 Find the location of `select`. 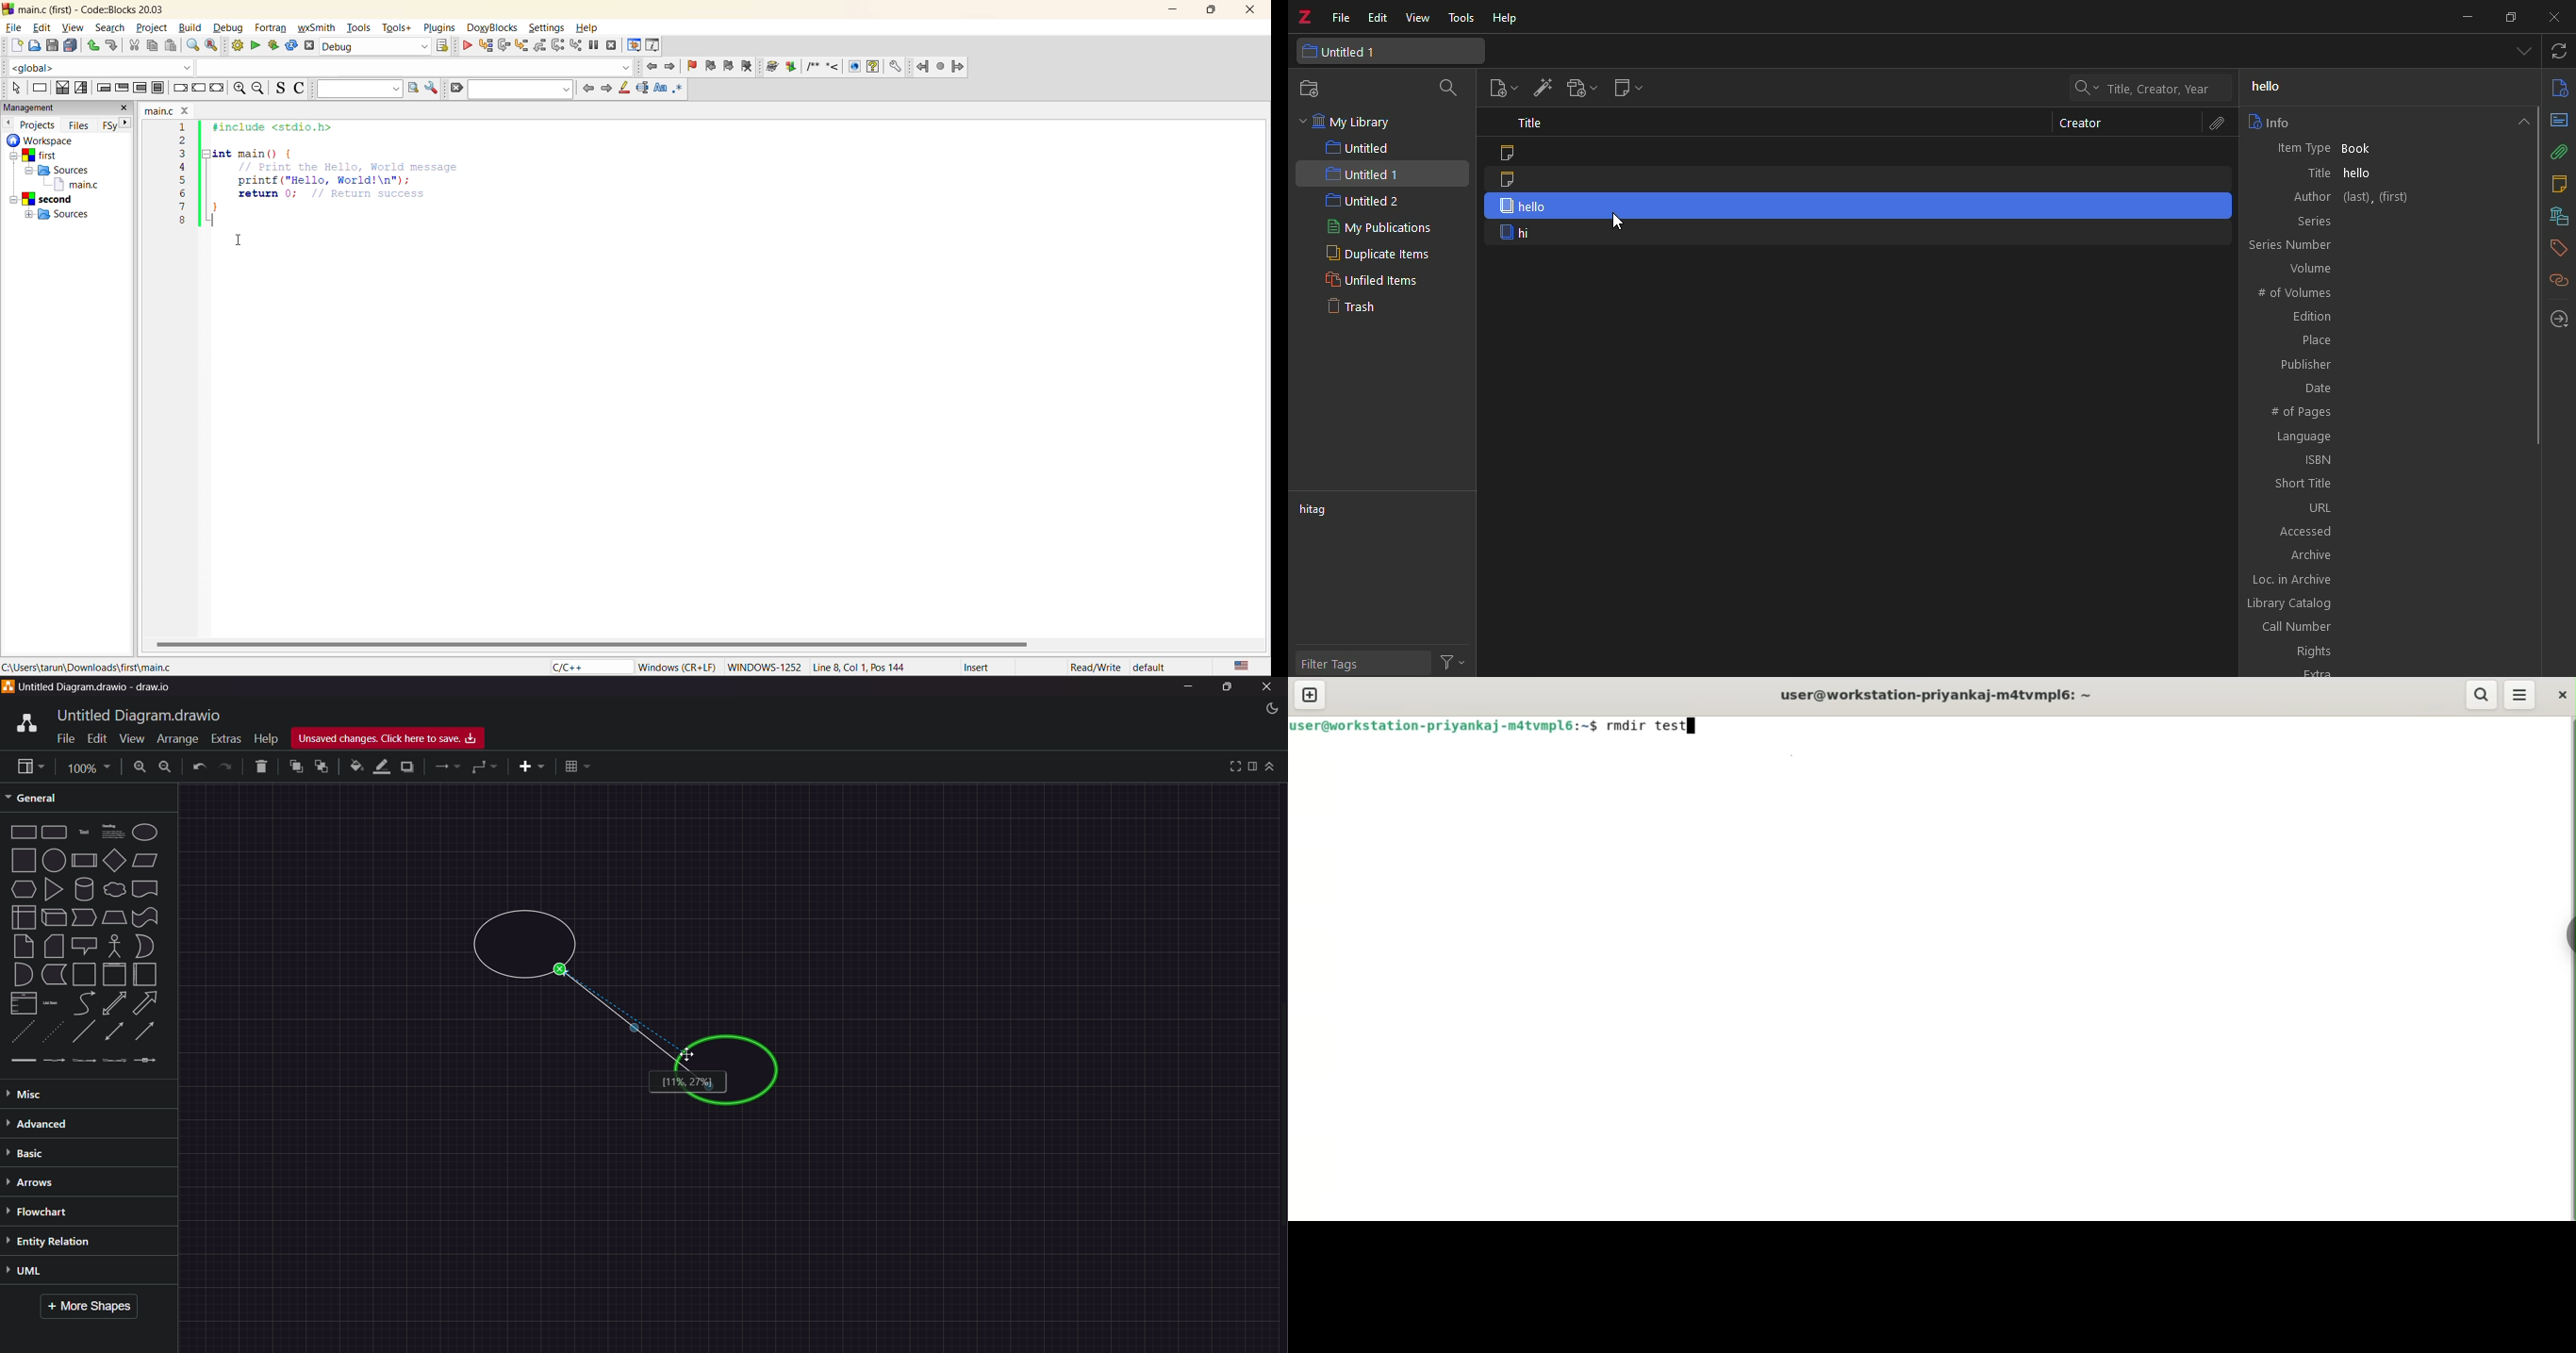

select is located at coordinates (15, 88).